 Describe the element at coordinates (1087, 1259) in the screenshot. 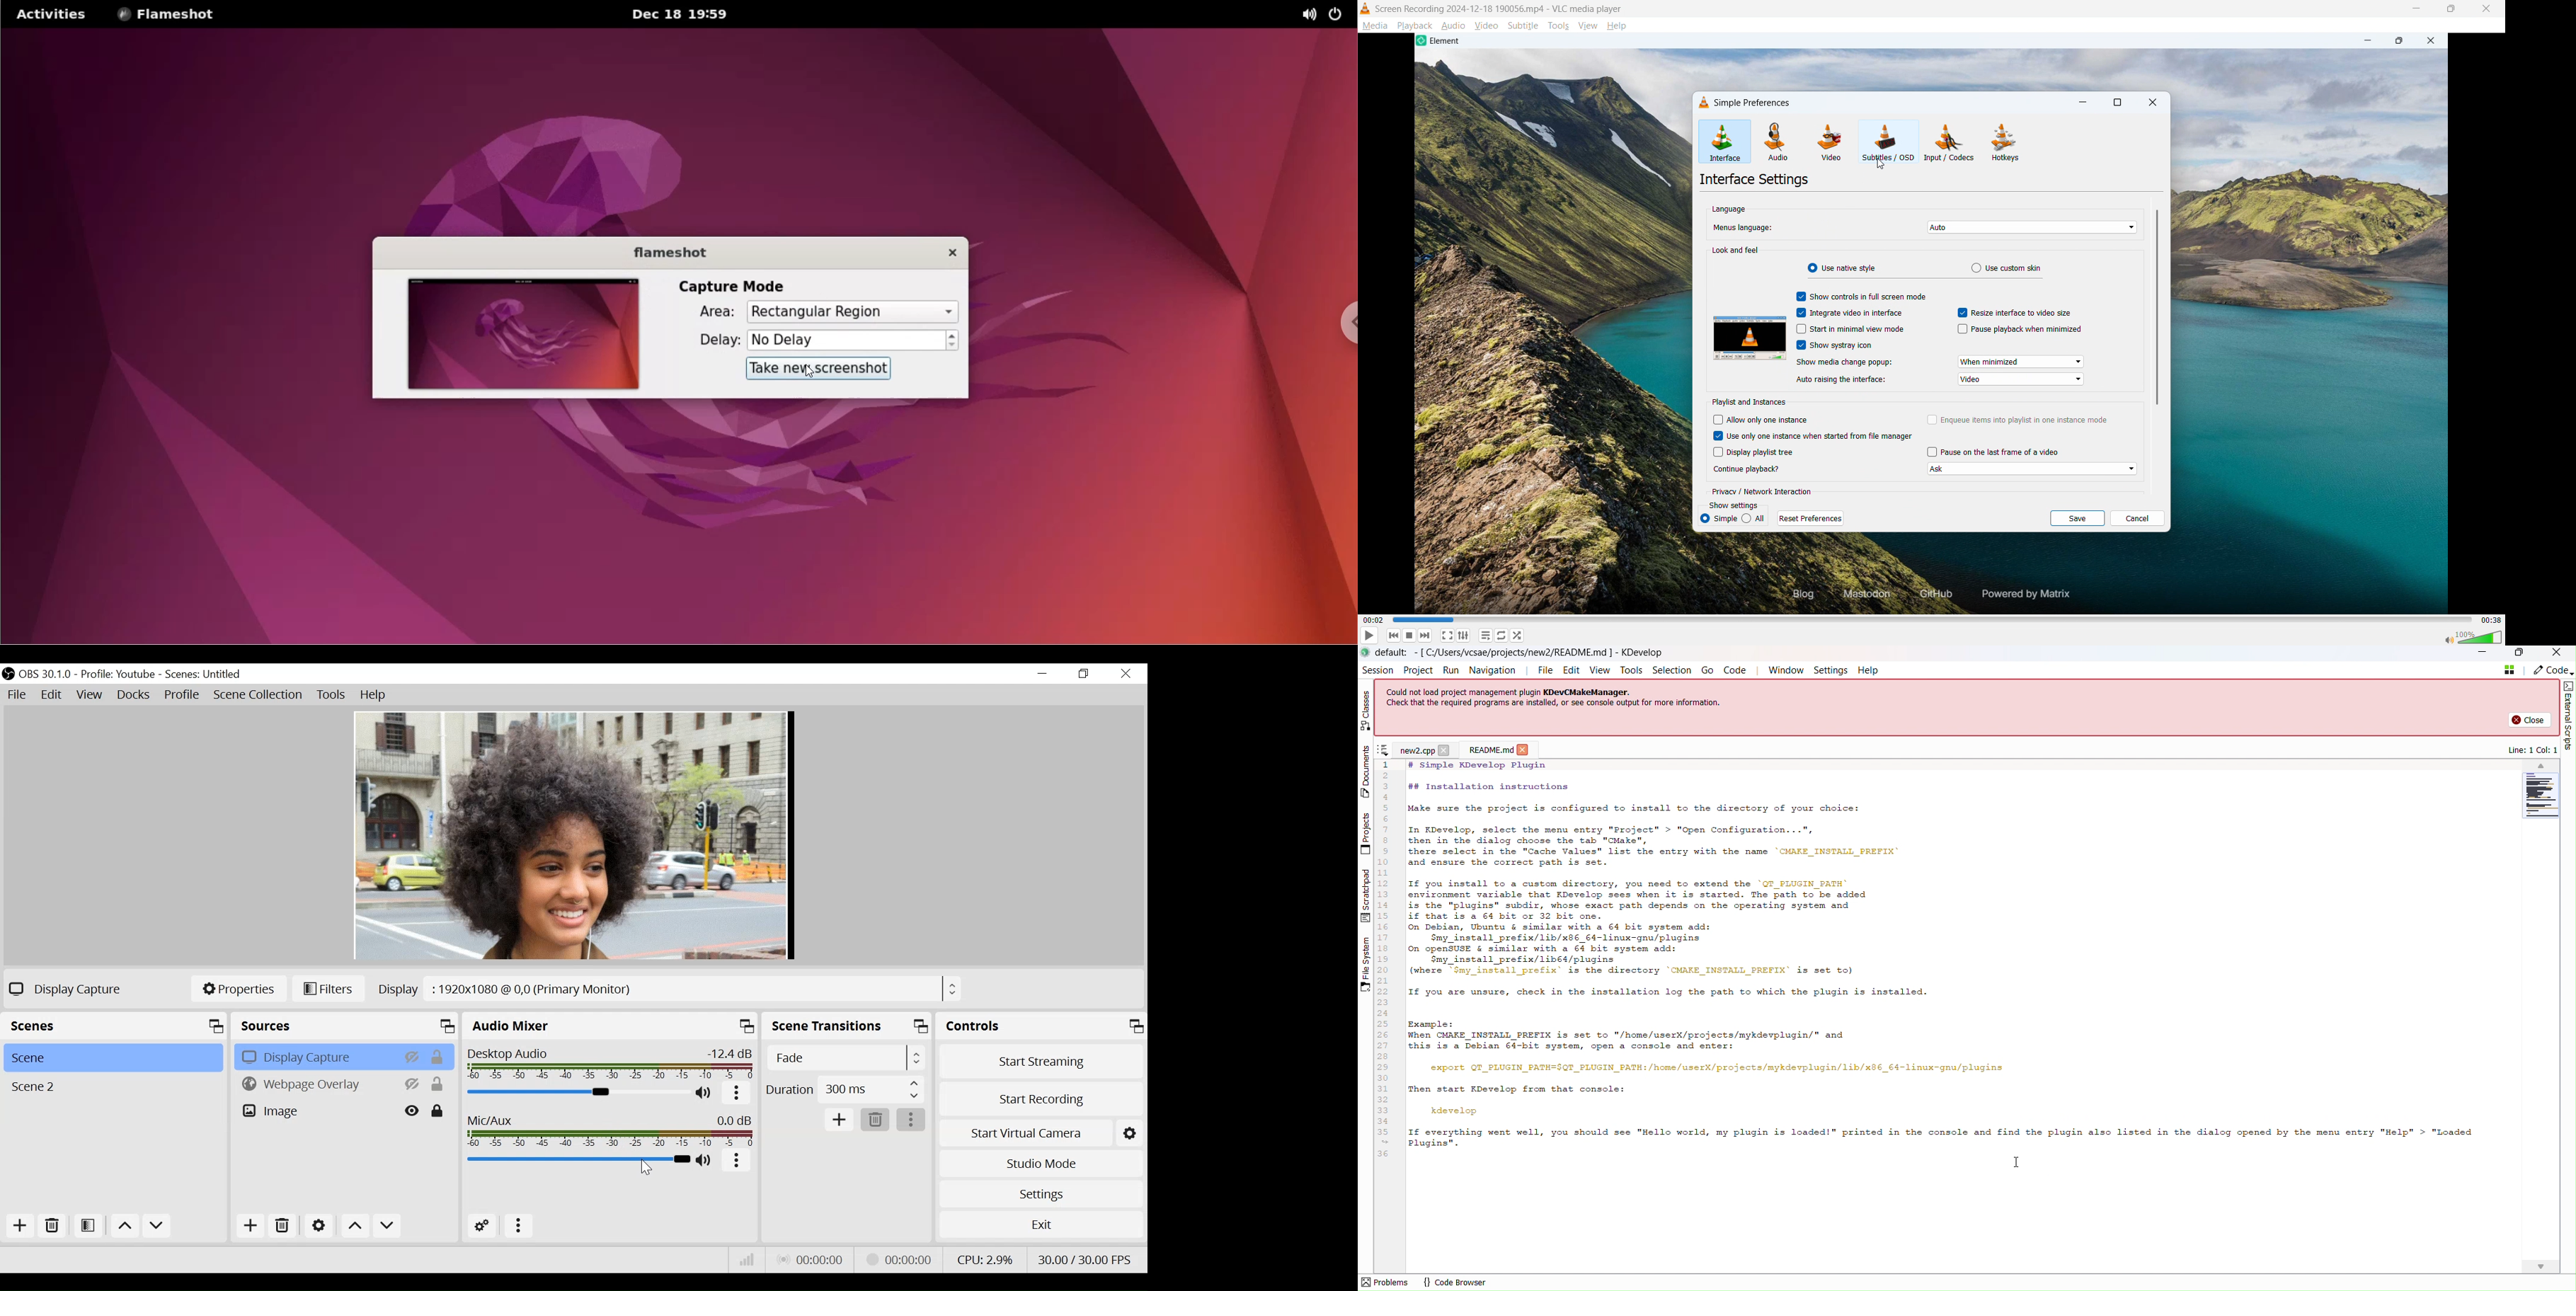

I see `Frame Rate Second` at that location.